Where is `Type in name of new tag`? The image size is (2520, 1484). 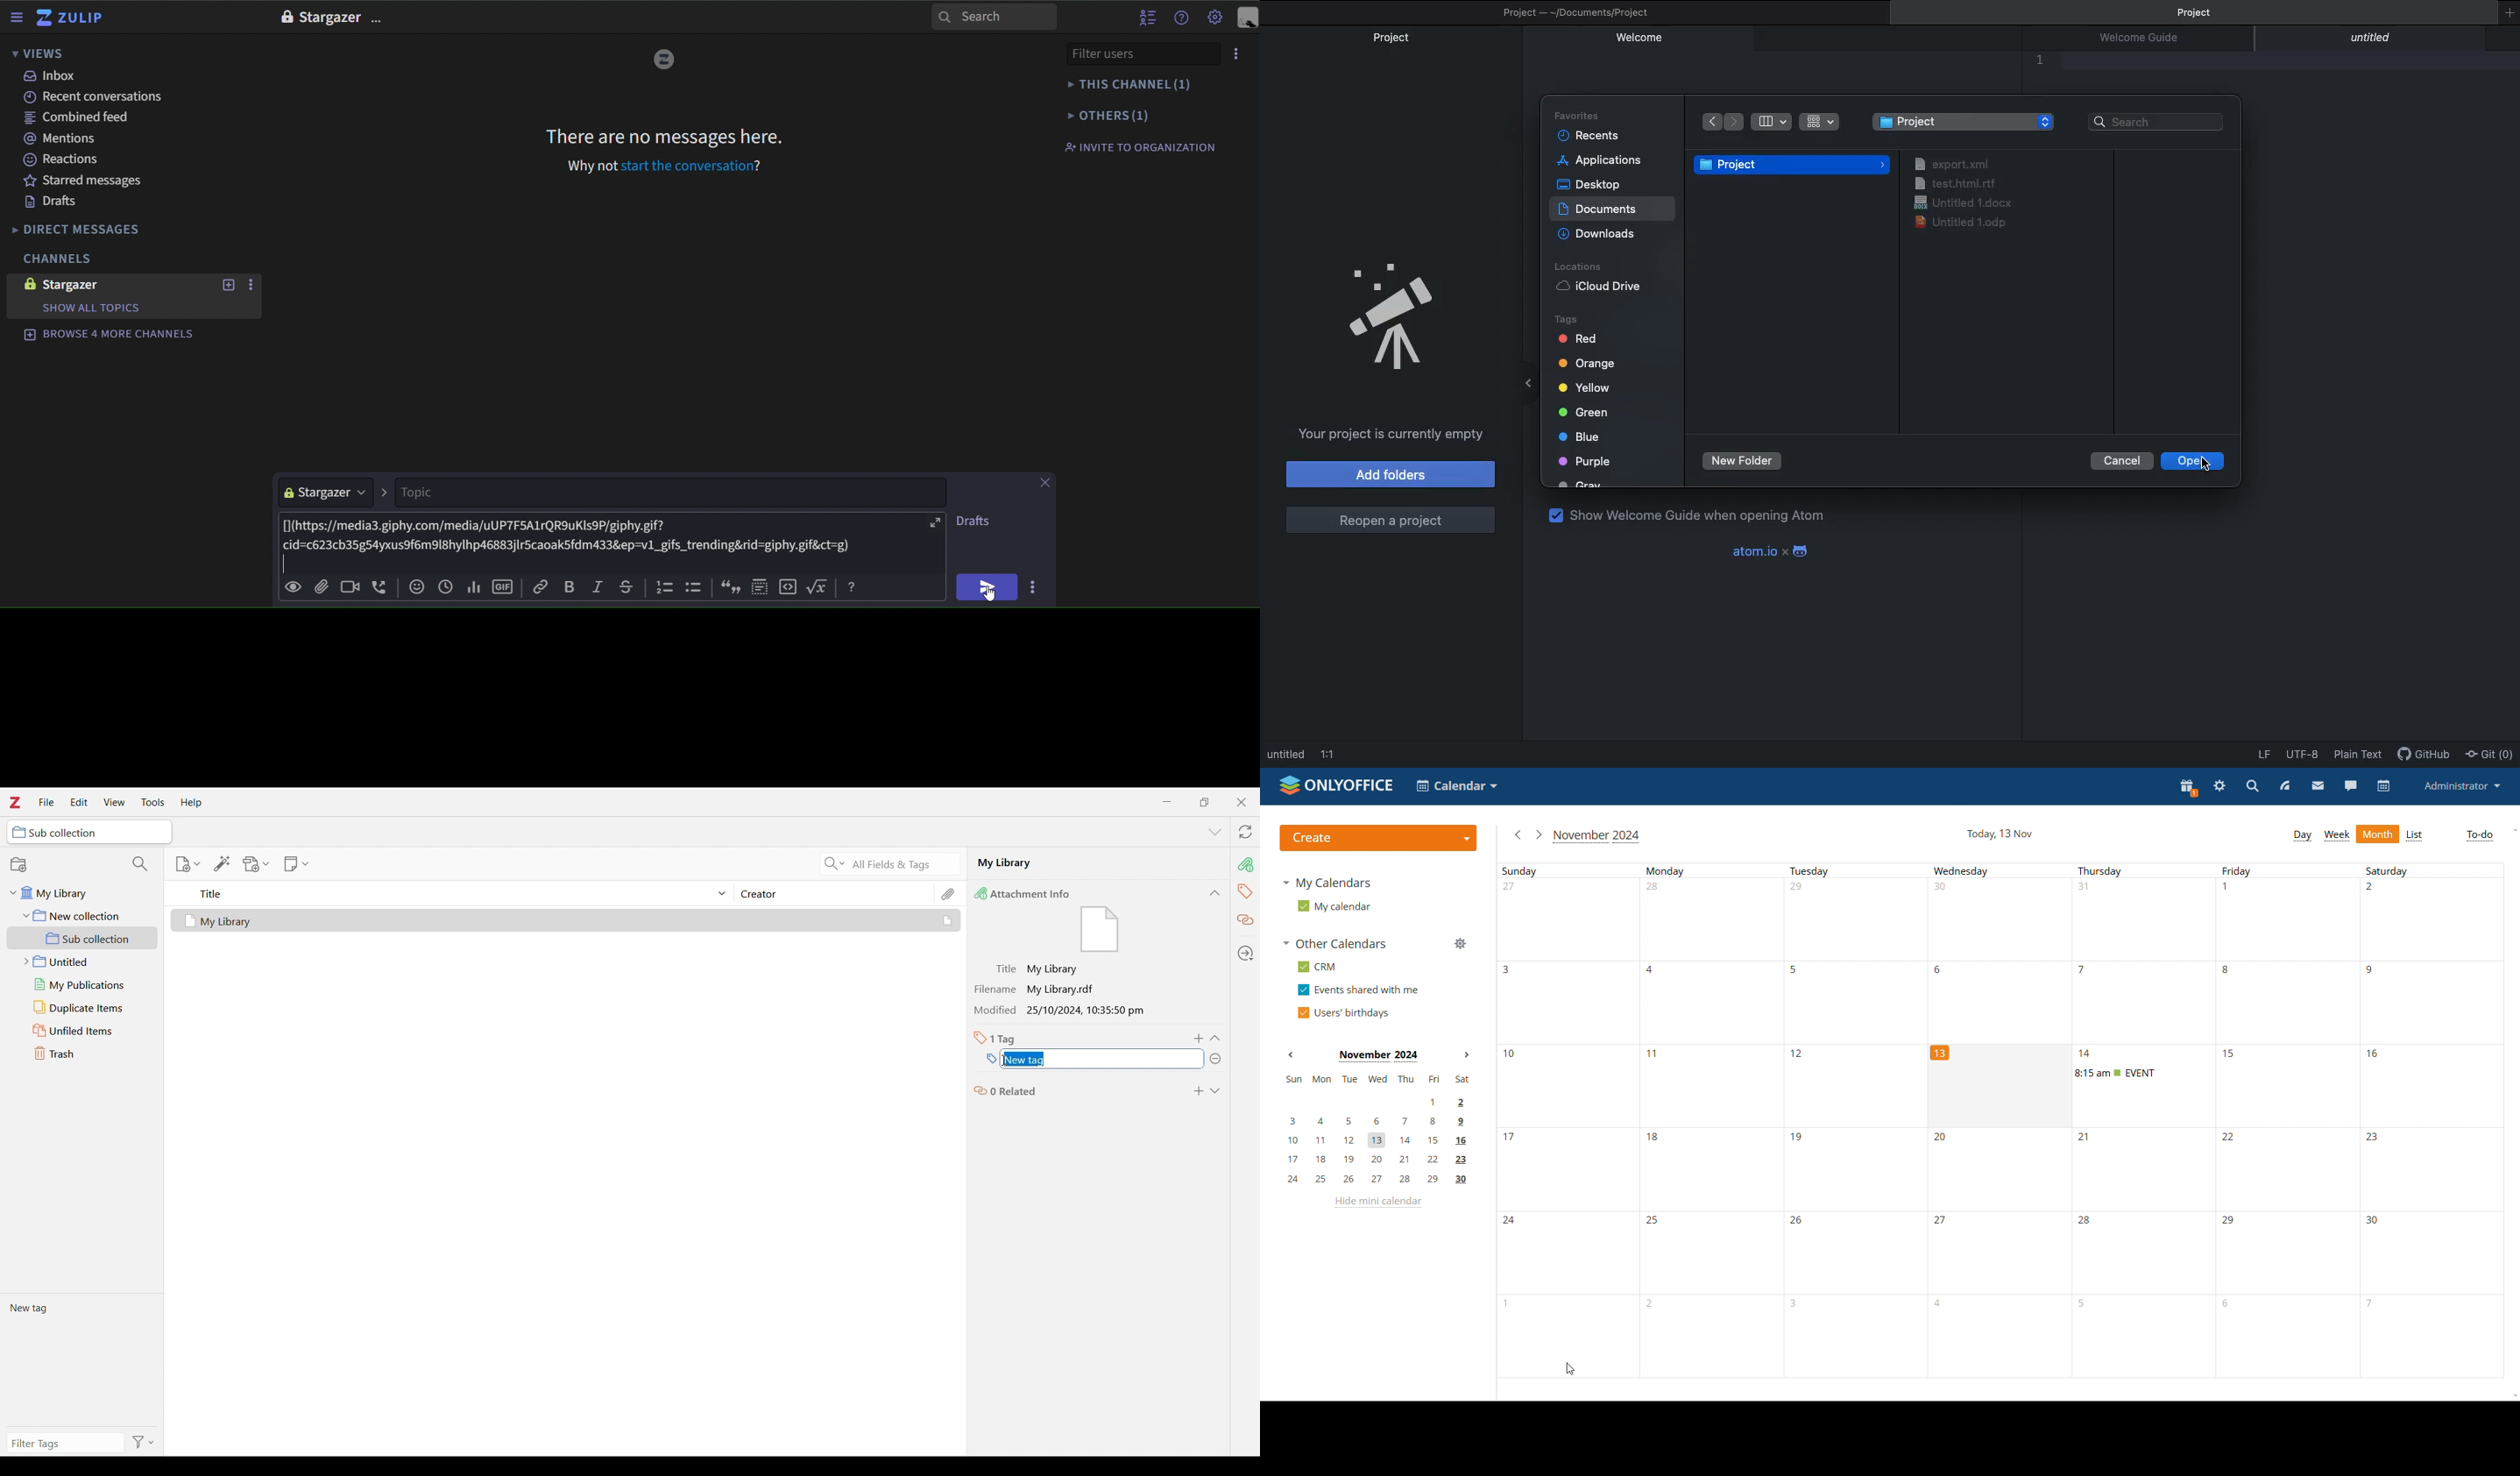 Type in name of new tag is located at coordinates (992, 1059).